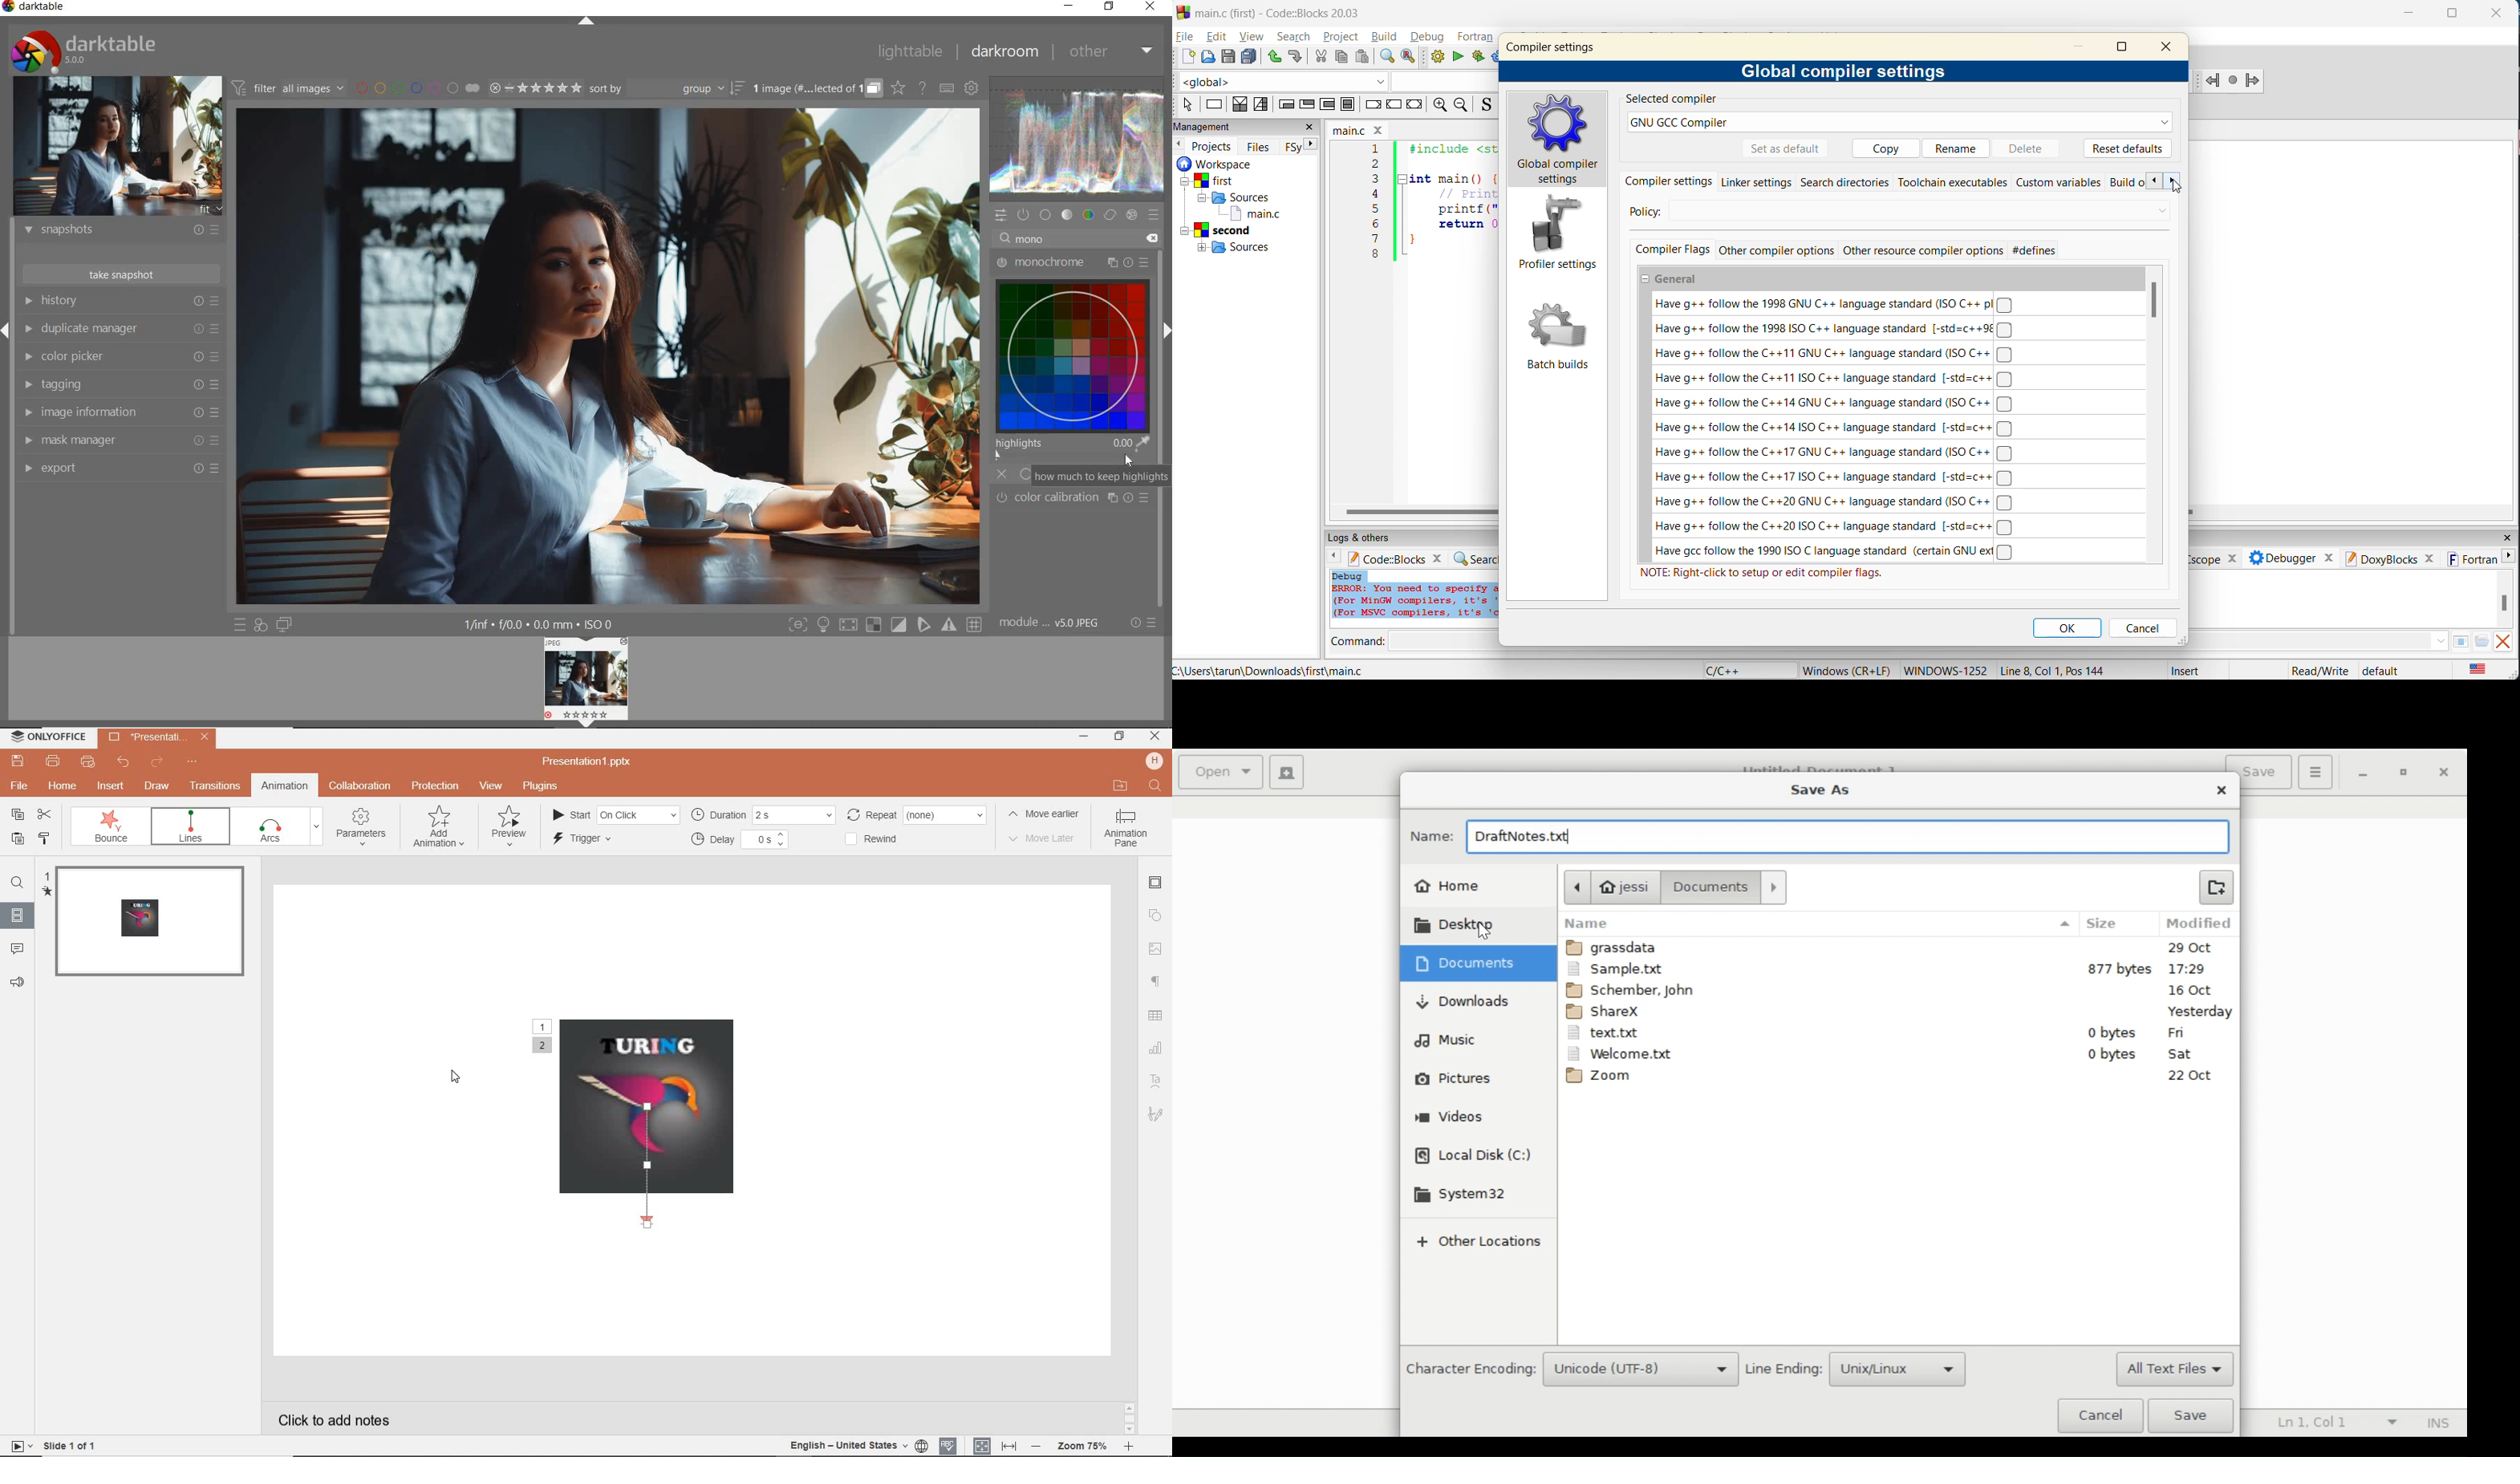 Image resolution: width=2520 pixels, height=1484 pixels. What do you see at coordinates (2140, 628) in the screenshot?
I see `cancel` at bounding box center [2140, 628].